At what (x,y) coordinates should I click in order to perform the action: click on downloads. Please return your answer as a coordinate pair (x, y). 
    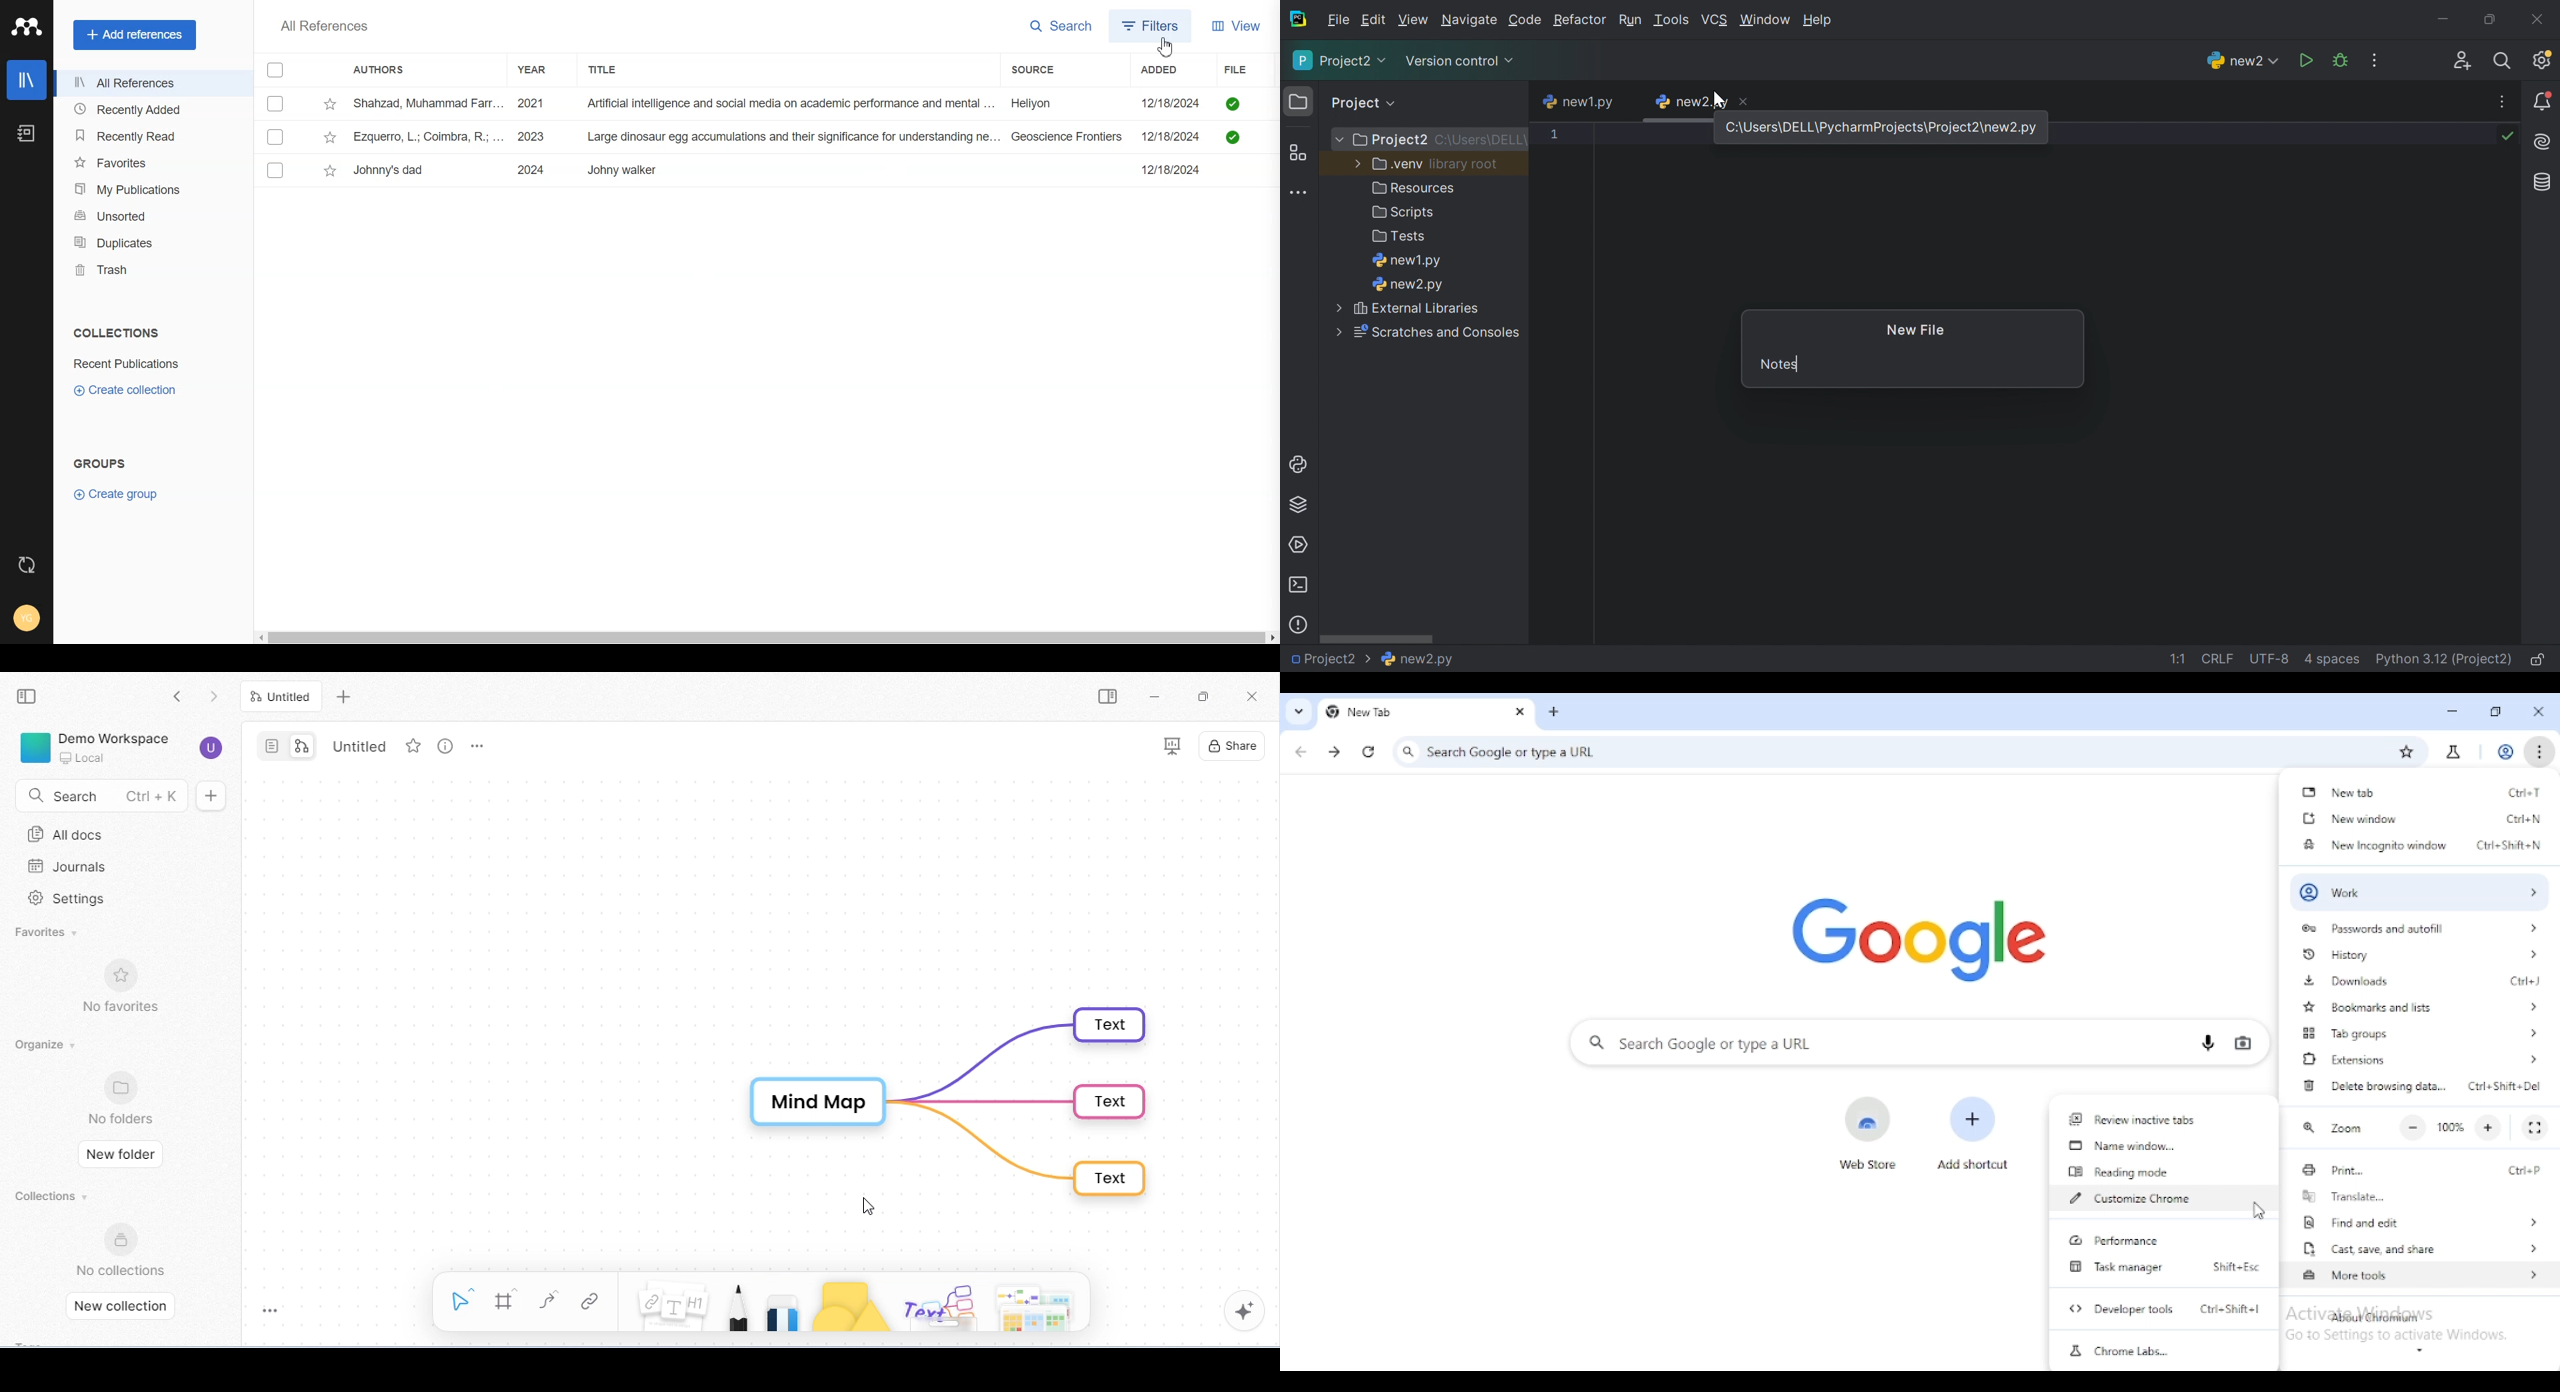
    Looking at the image, I should click on (2346, 981).